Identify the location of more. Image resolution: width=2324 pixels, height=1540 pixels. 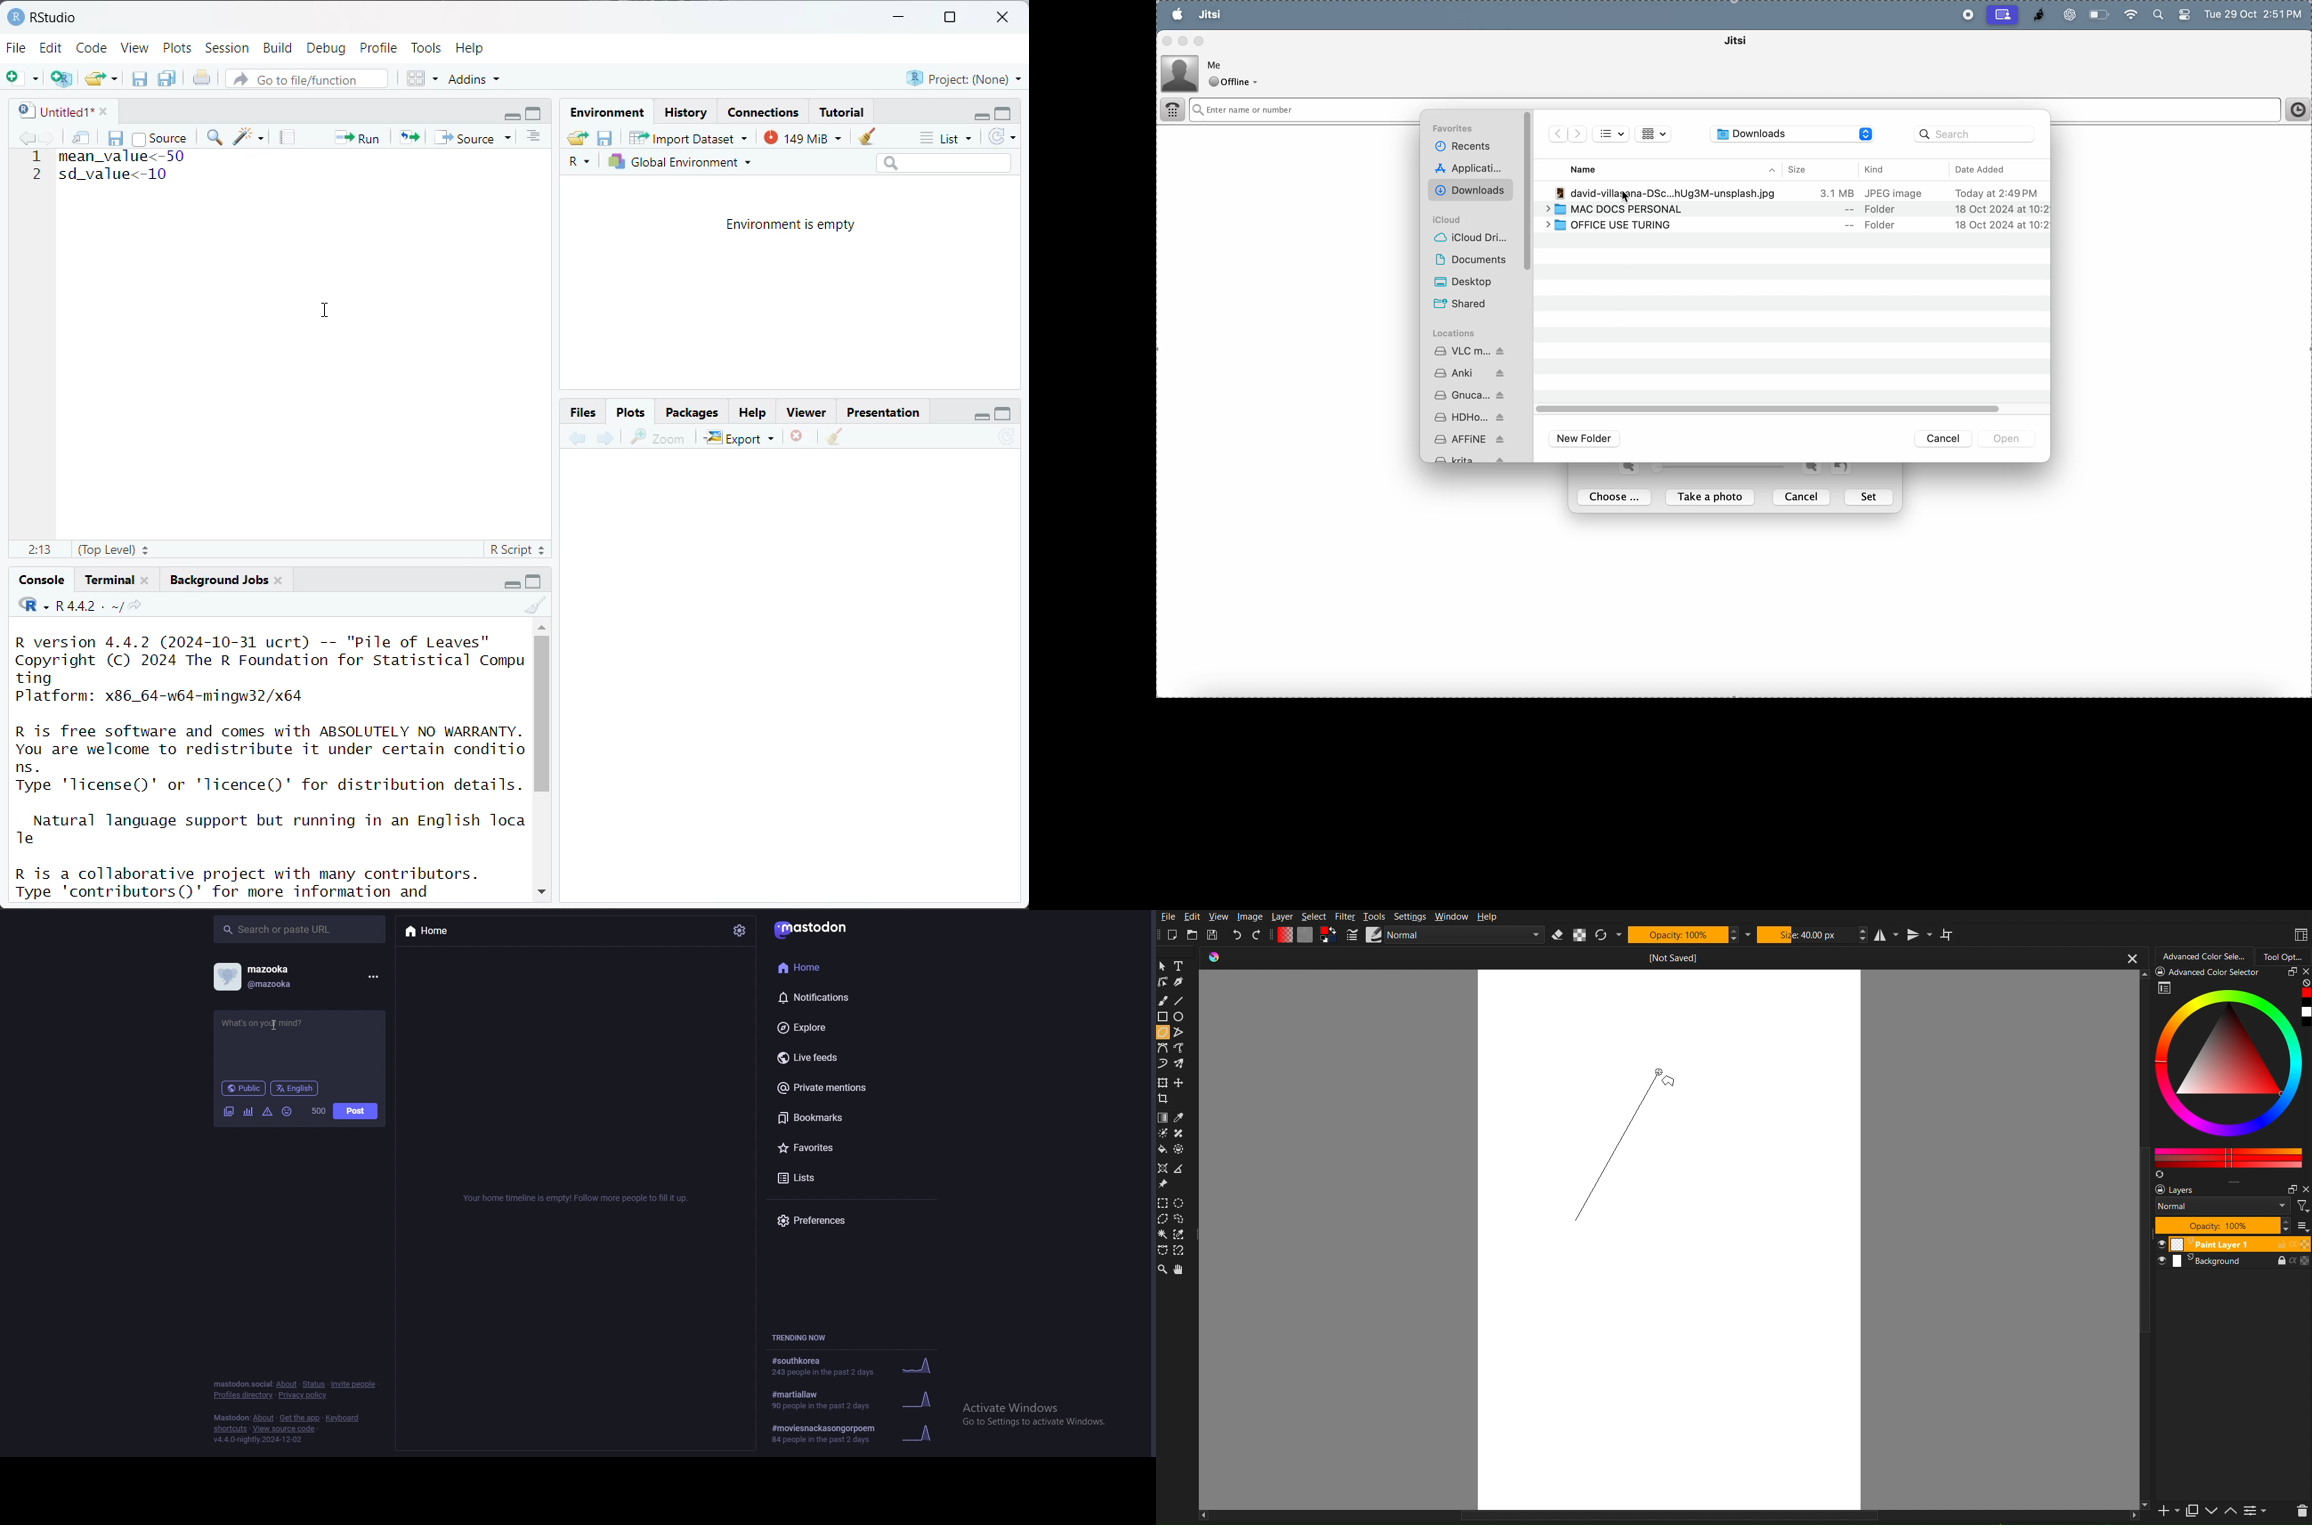
(2301, 1226).